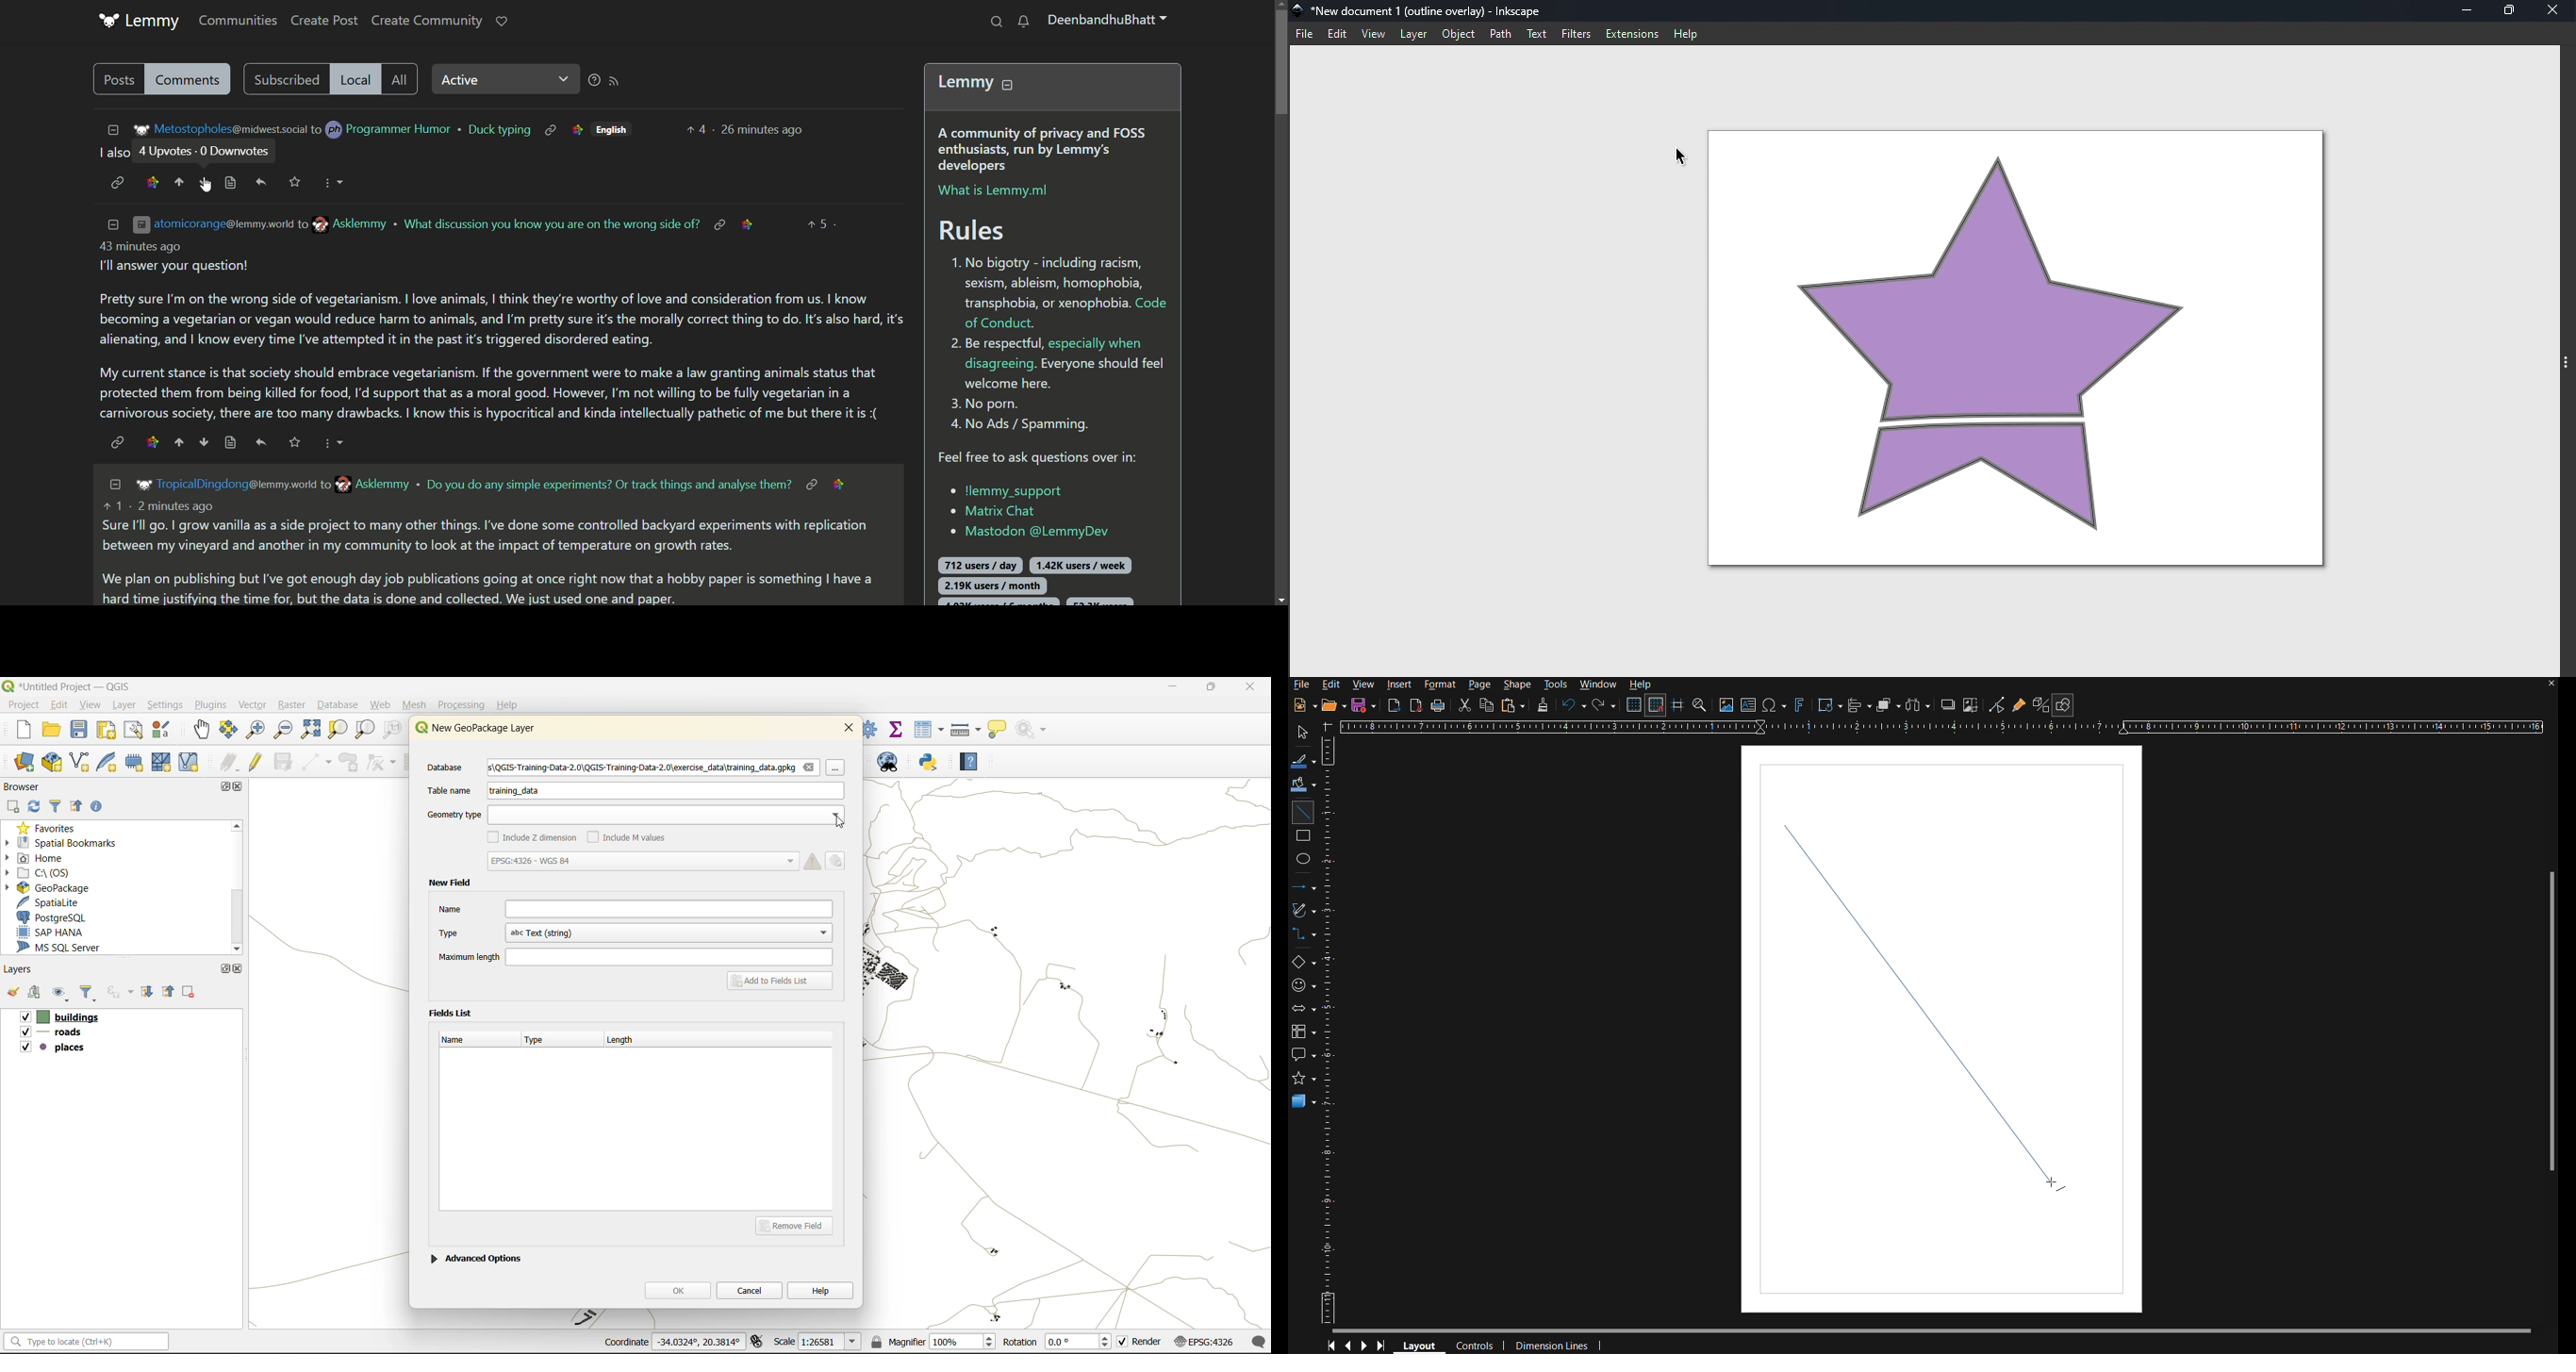 Image resolution: width=2576 pixels, height=1372 pixels. Describe the element at coordinates (261, 443) in the screenshot. I see `undo` at that location.